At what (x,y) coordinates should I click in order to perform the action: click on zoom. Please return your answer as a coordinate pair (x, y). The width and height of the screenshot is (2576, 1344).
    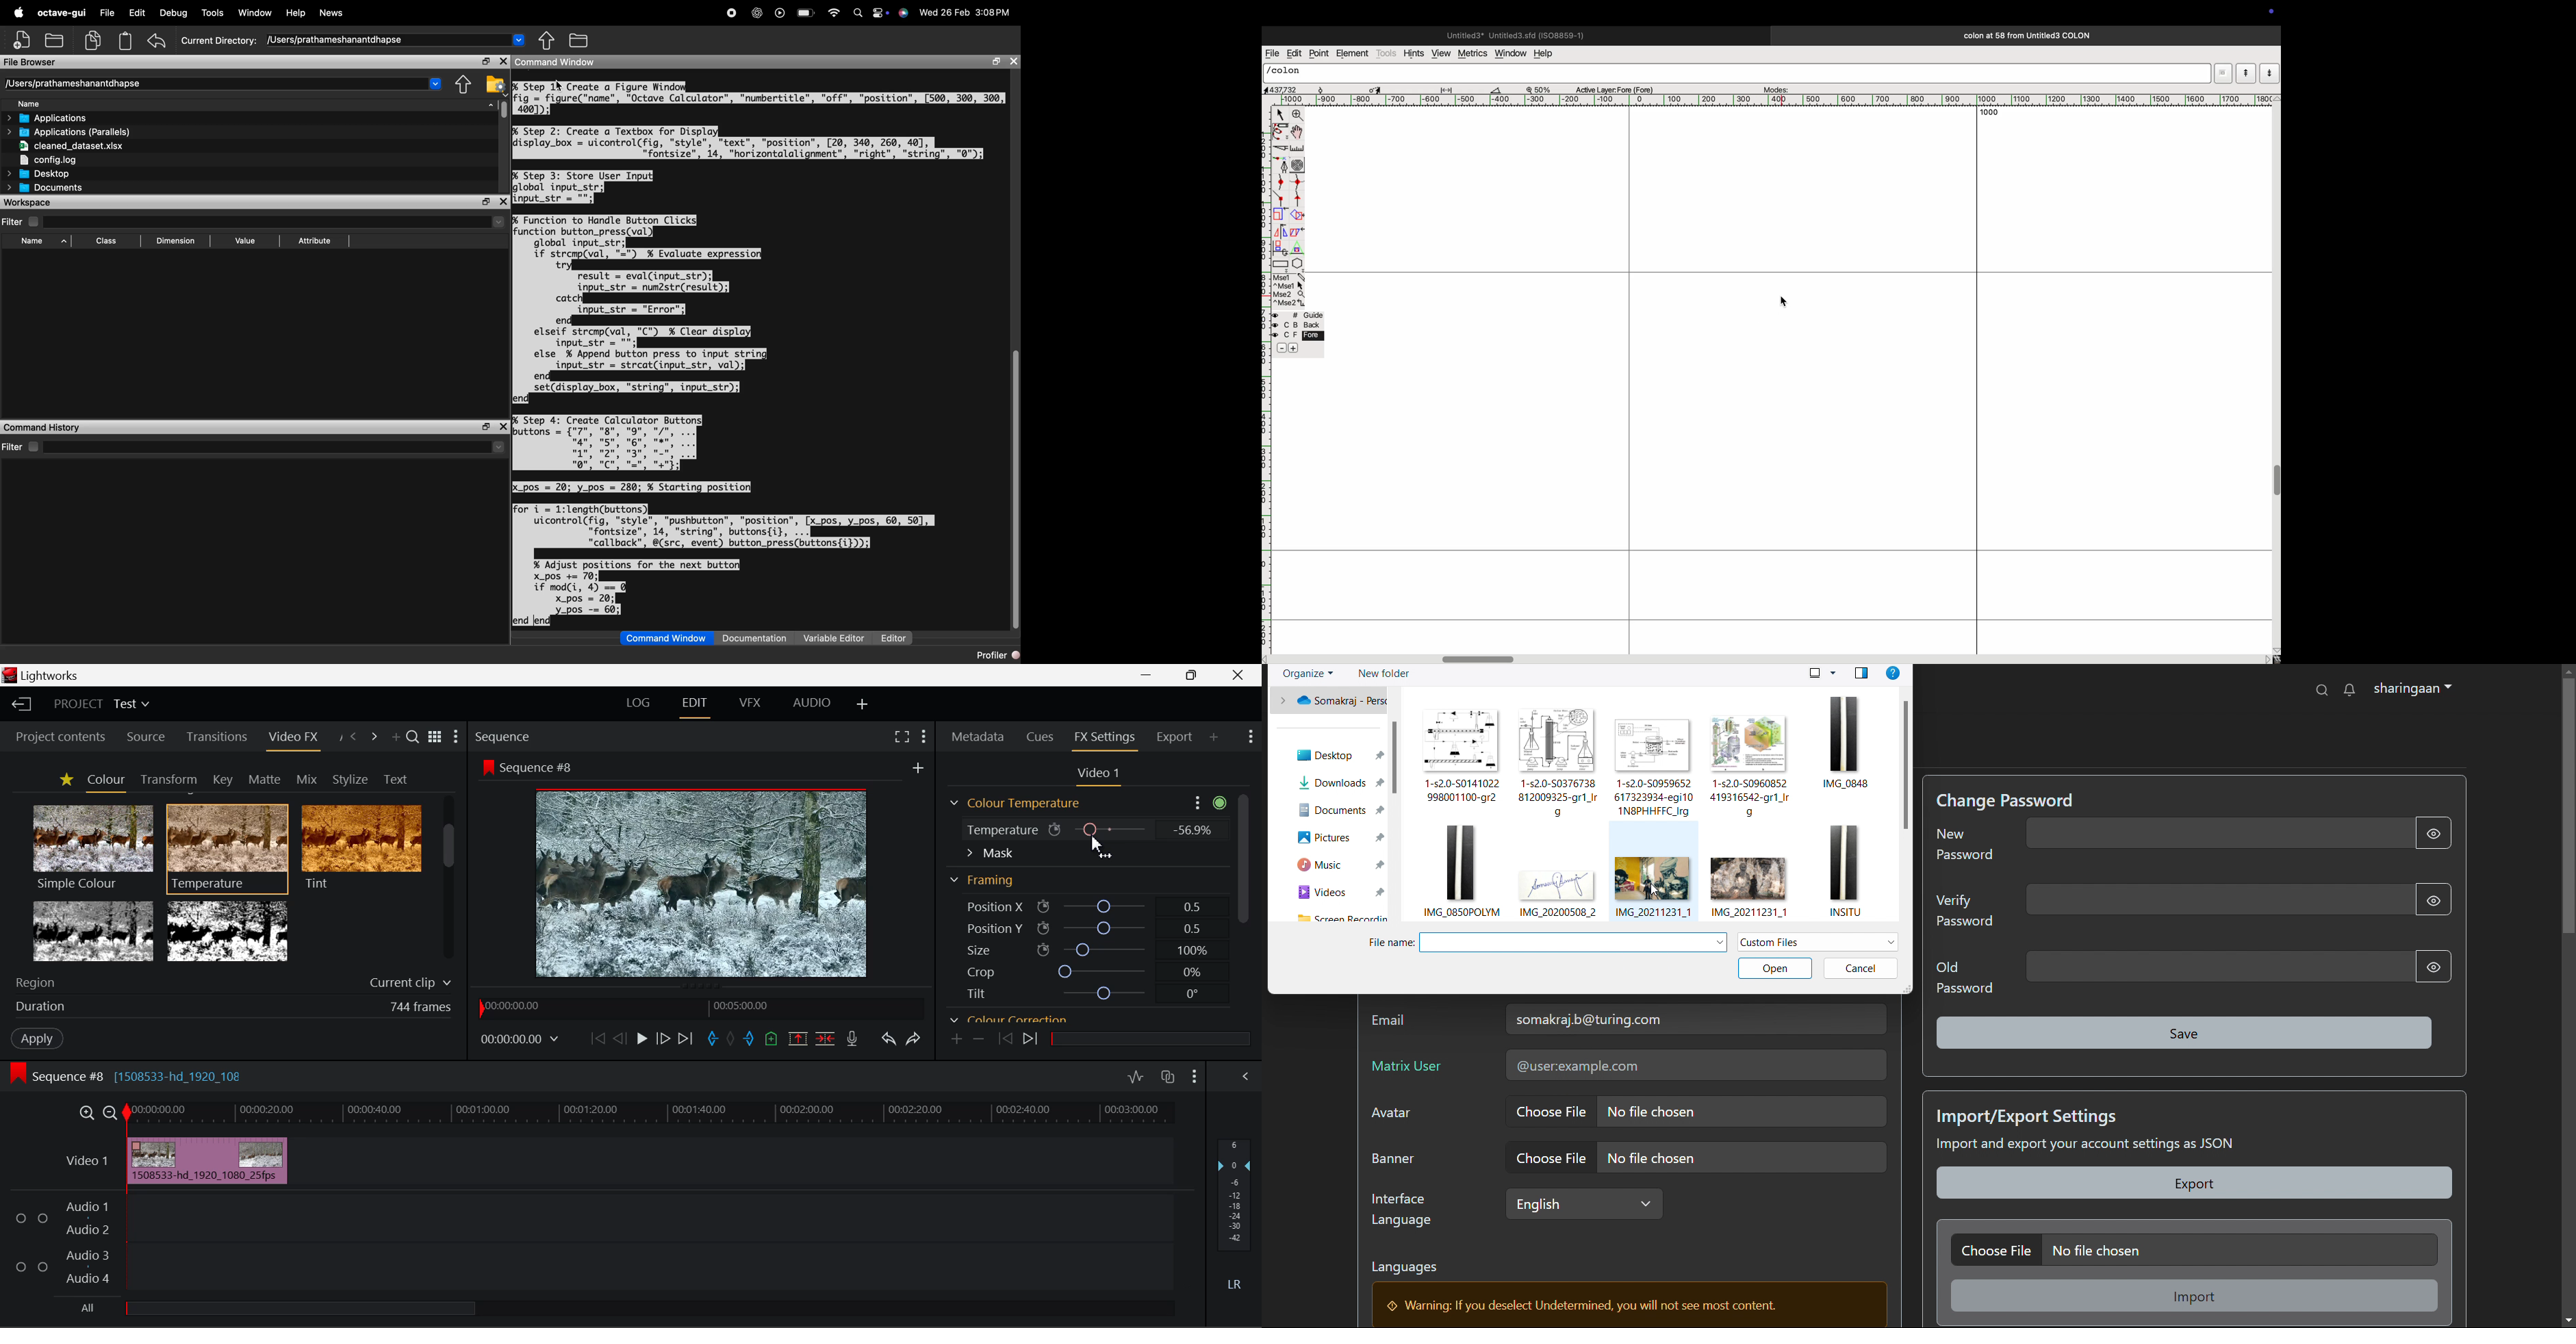
    Looking at the image, I should click on (1298, 115).